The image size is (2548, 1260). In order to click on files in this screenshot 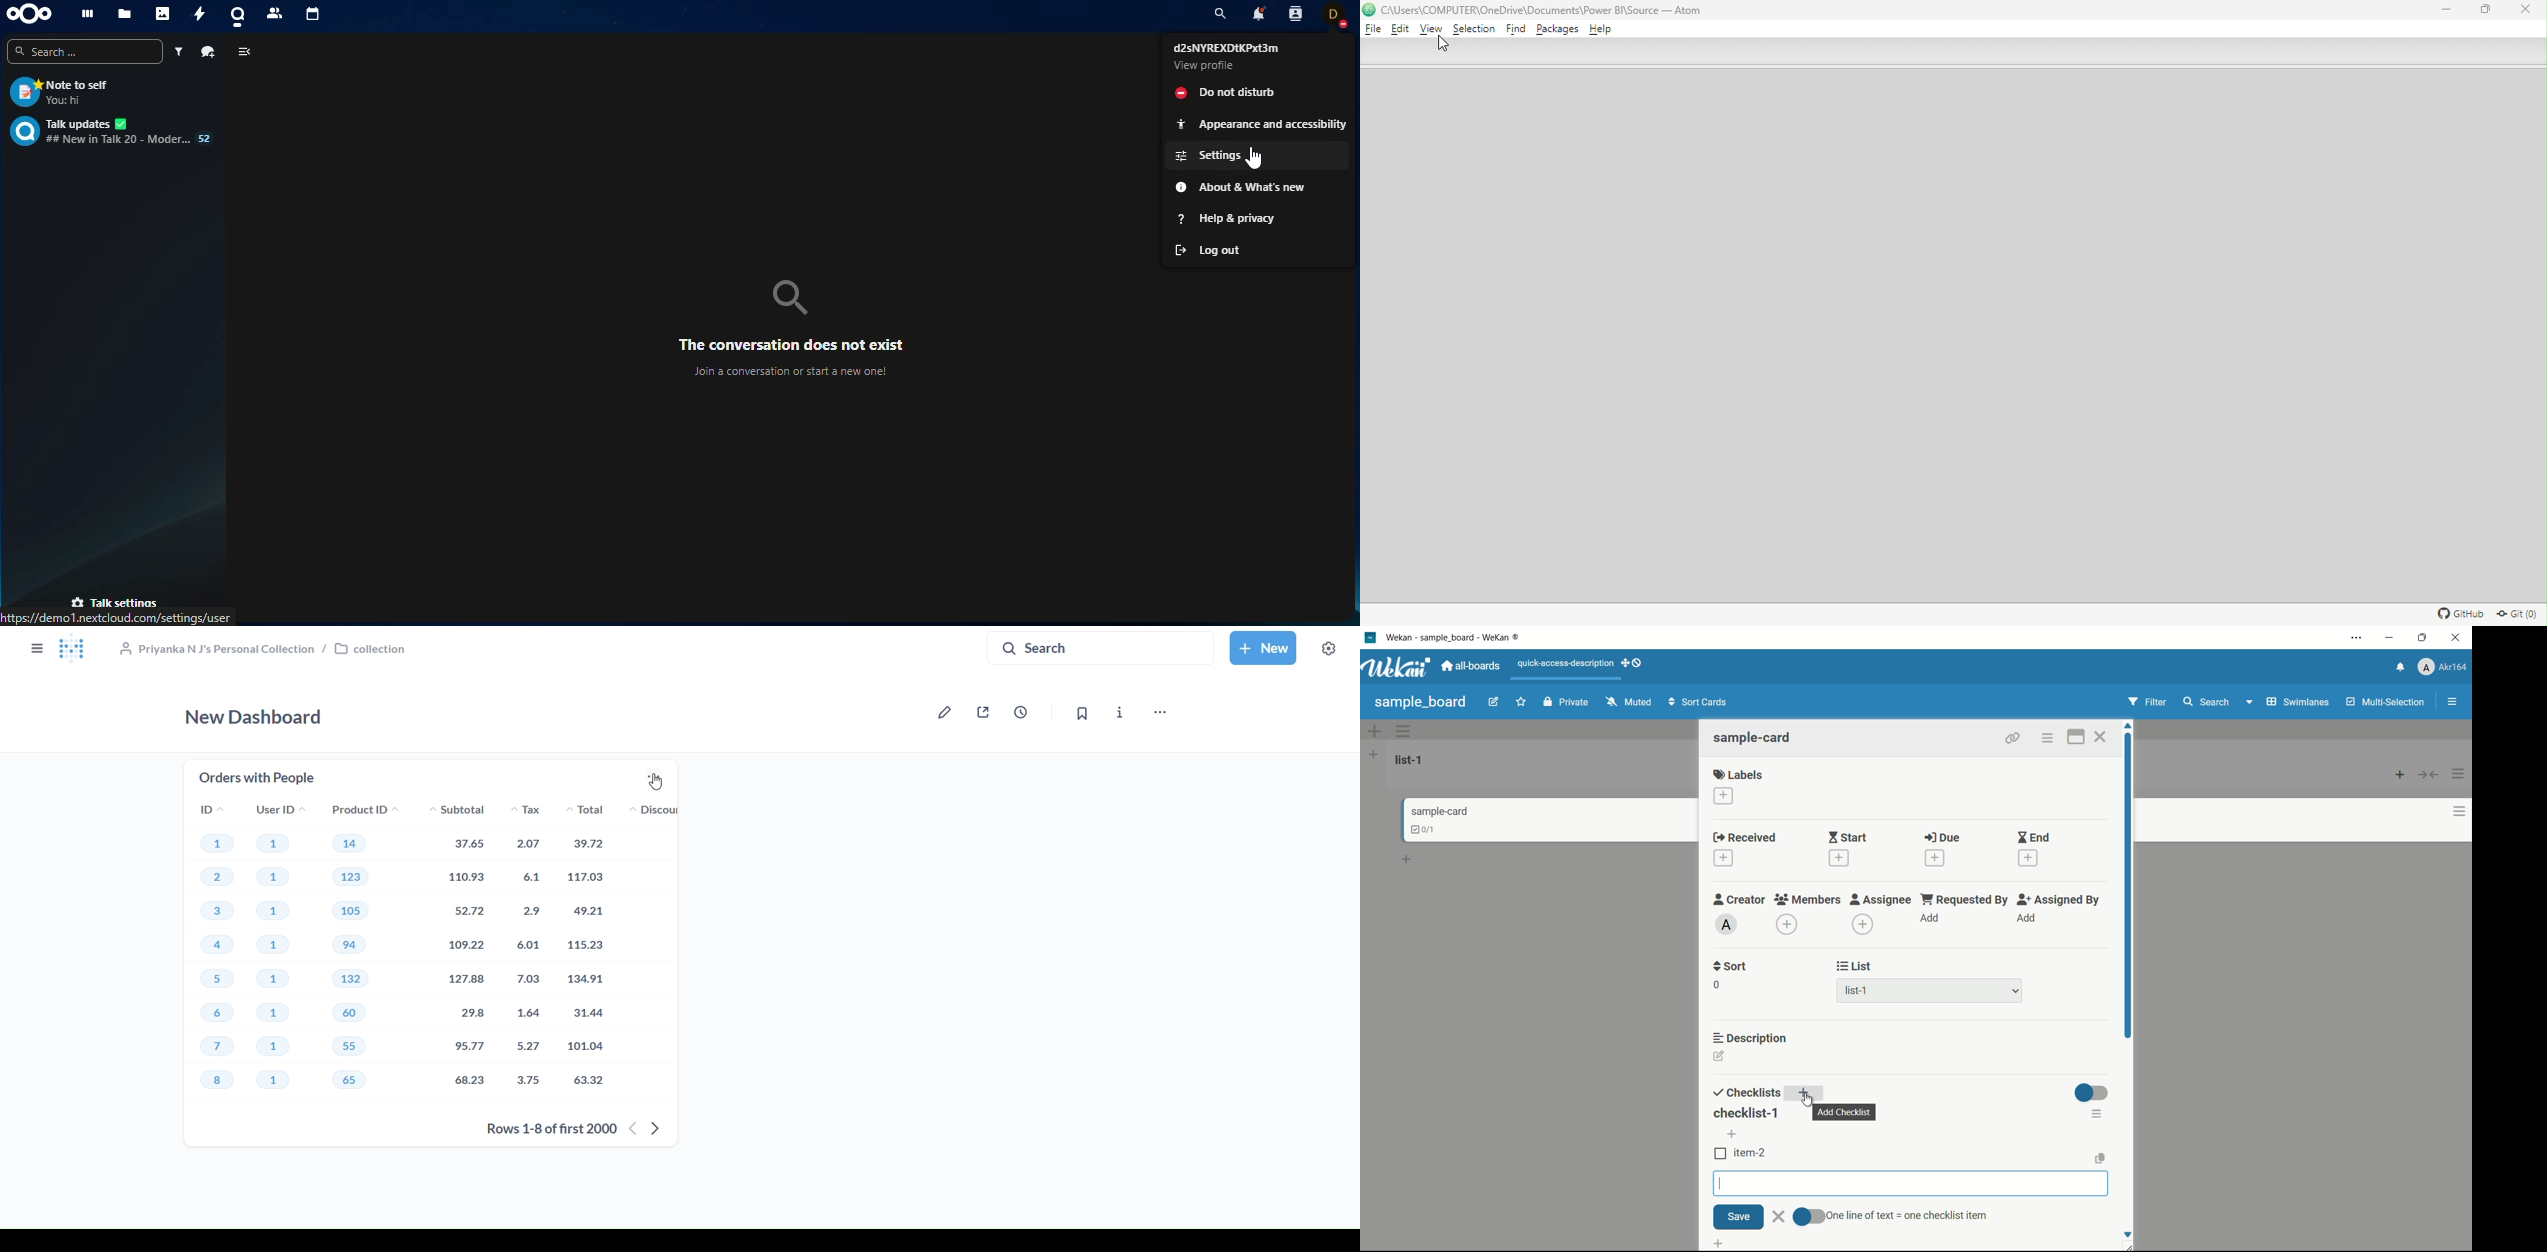, I will do `click(123, 13)`.